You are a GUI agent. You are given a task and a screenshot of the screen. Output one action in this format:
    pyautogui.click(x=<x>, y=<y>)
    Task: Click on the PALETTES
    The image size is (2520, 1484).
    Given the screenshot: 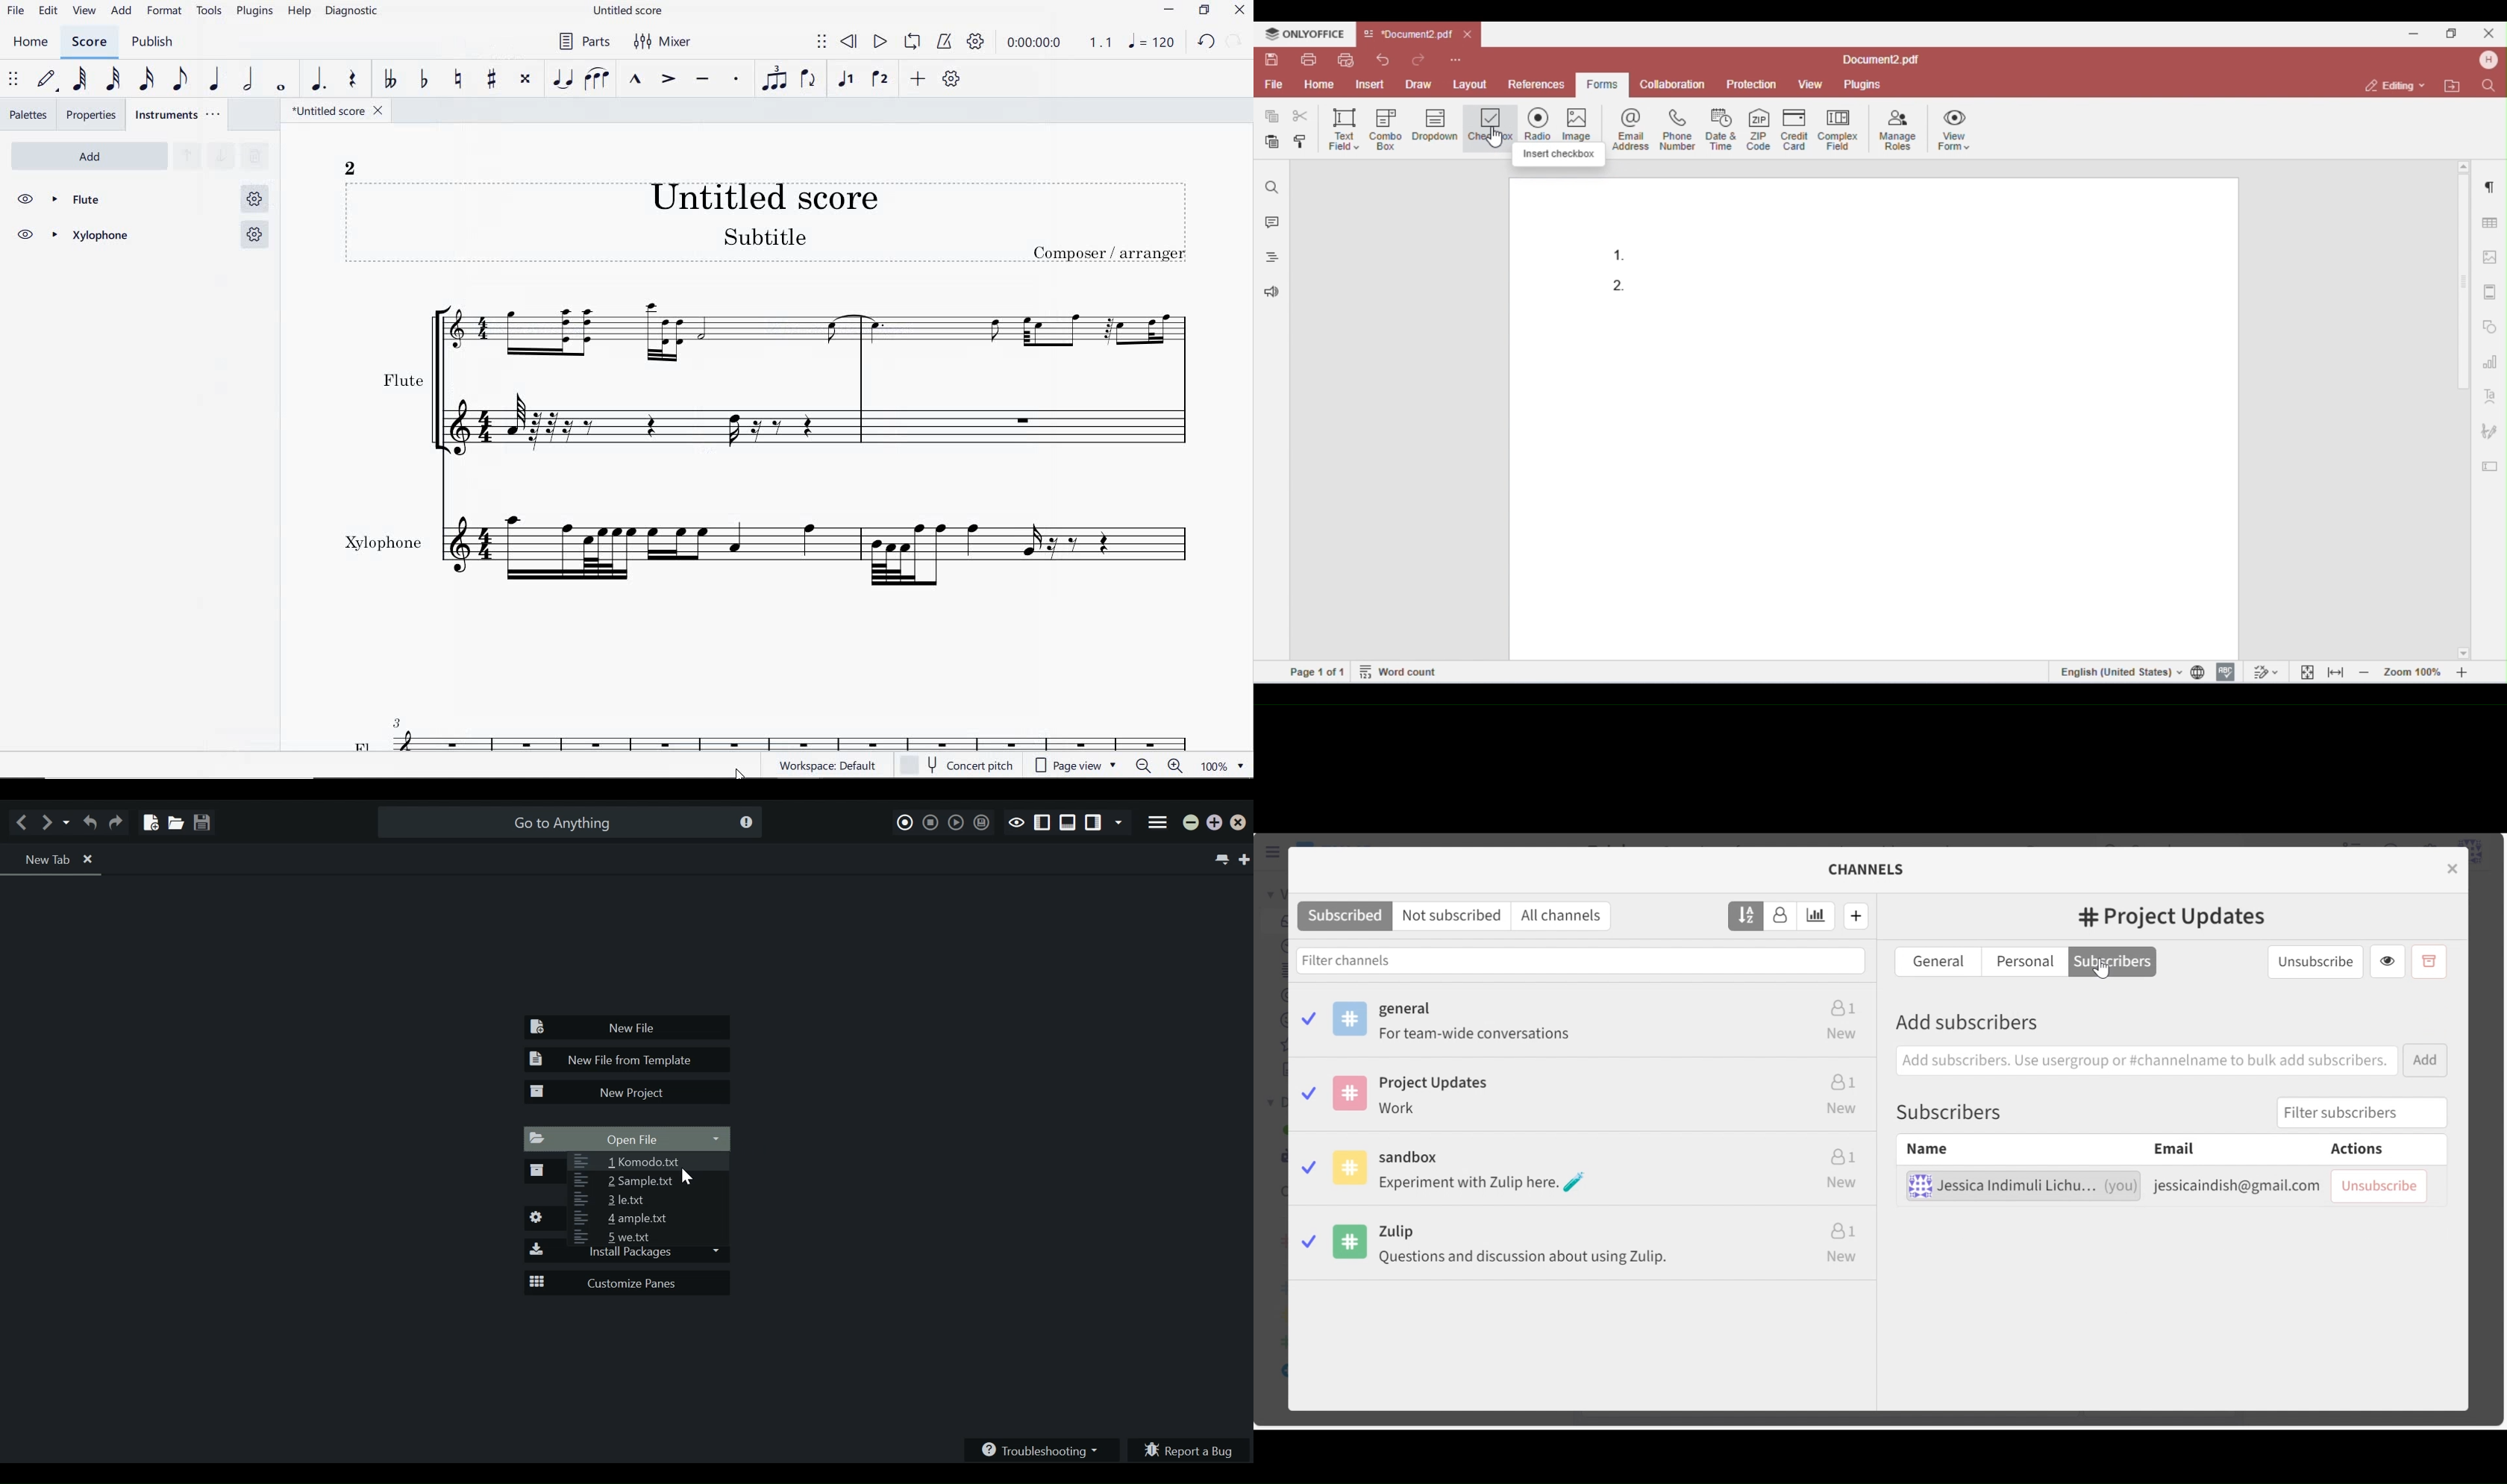 What is the action you would take?
    pyautogui.click(x=27, y=115)
    